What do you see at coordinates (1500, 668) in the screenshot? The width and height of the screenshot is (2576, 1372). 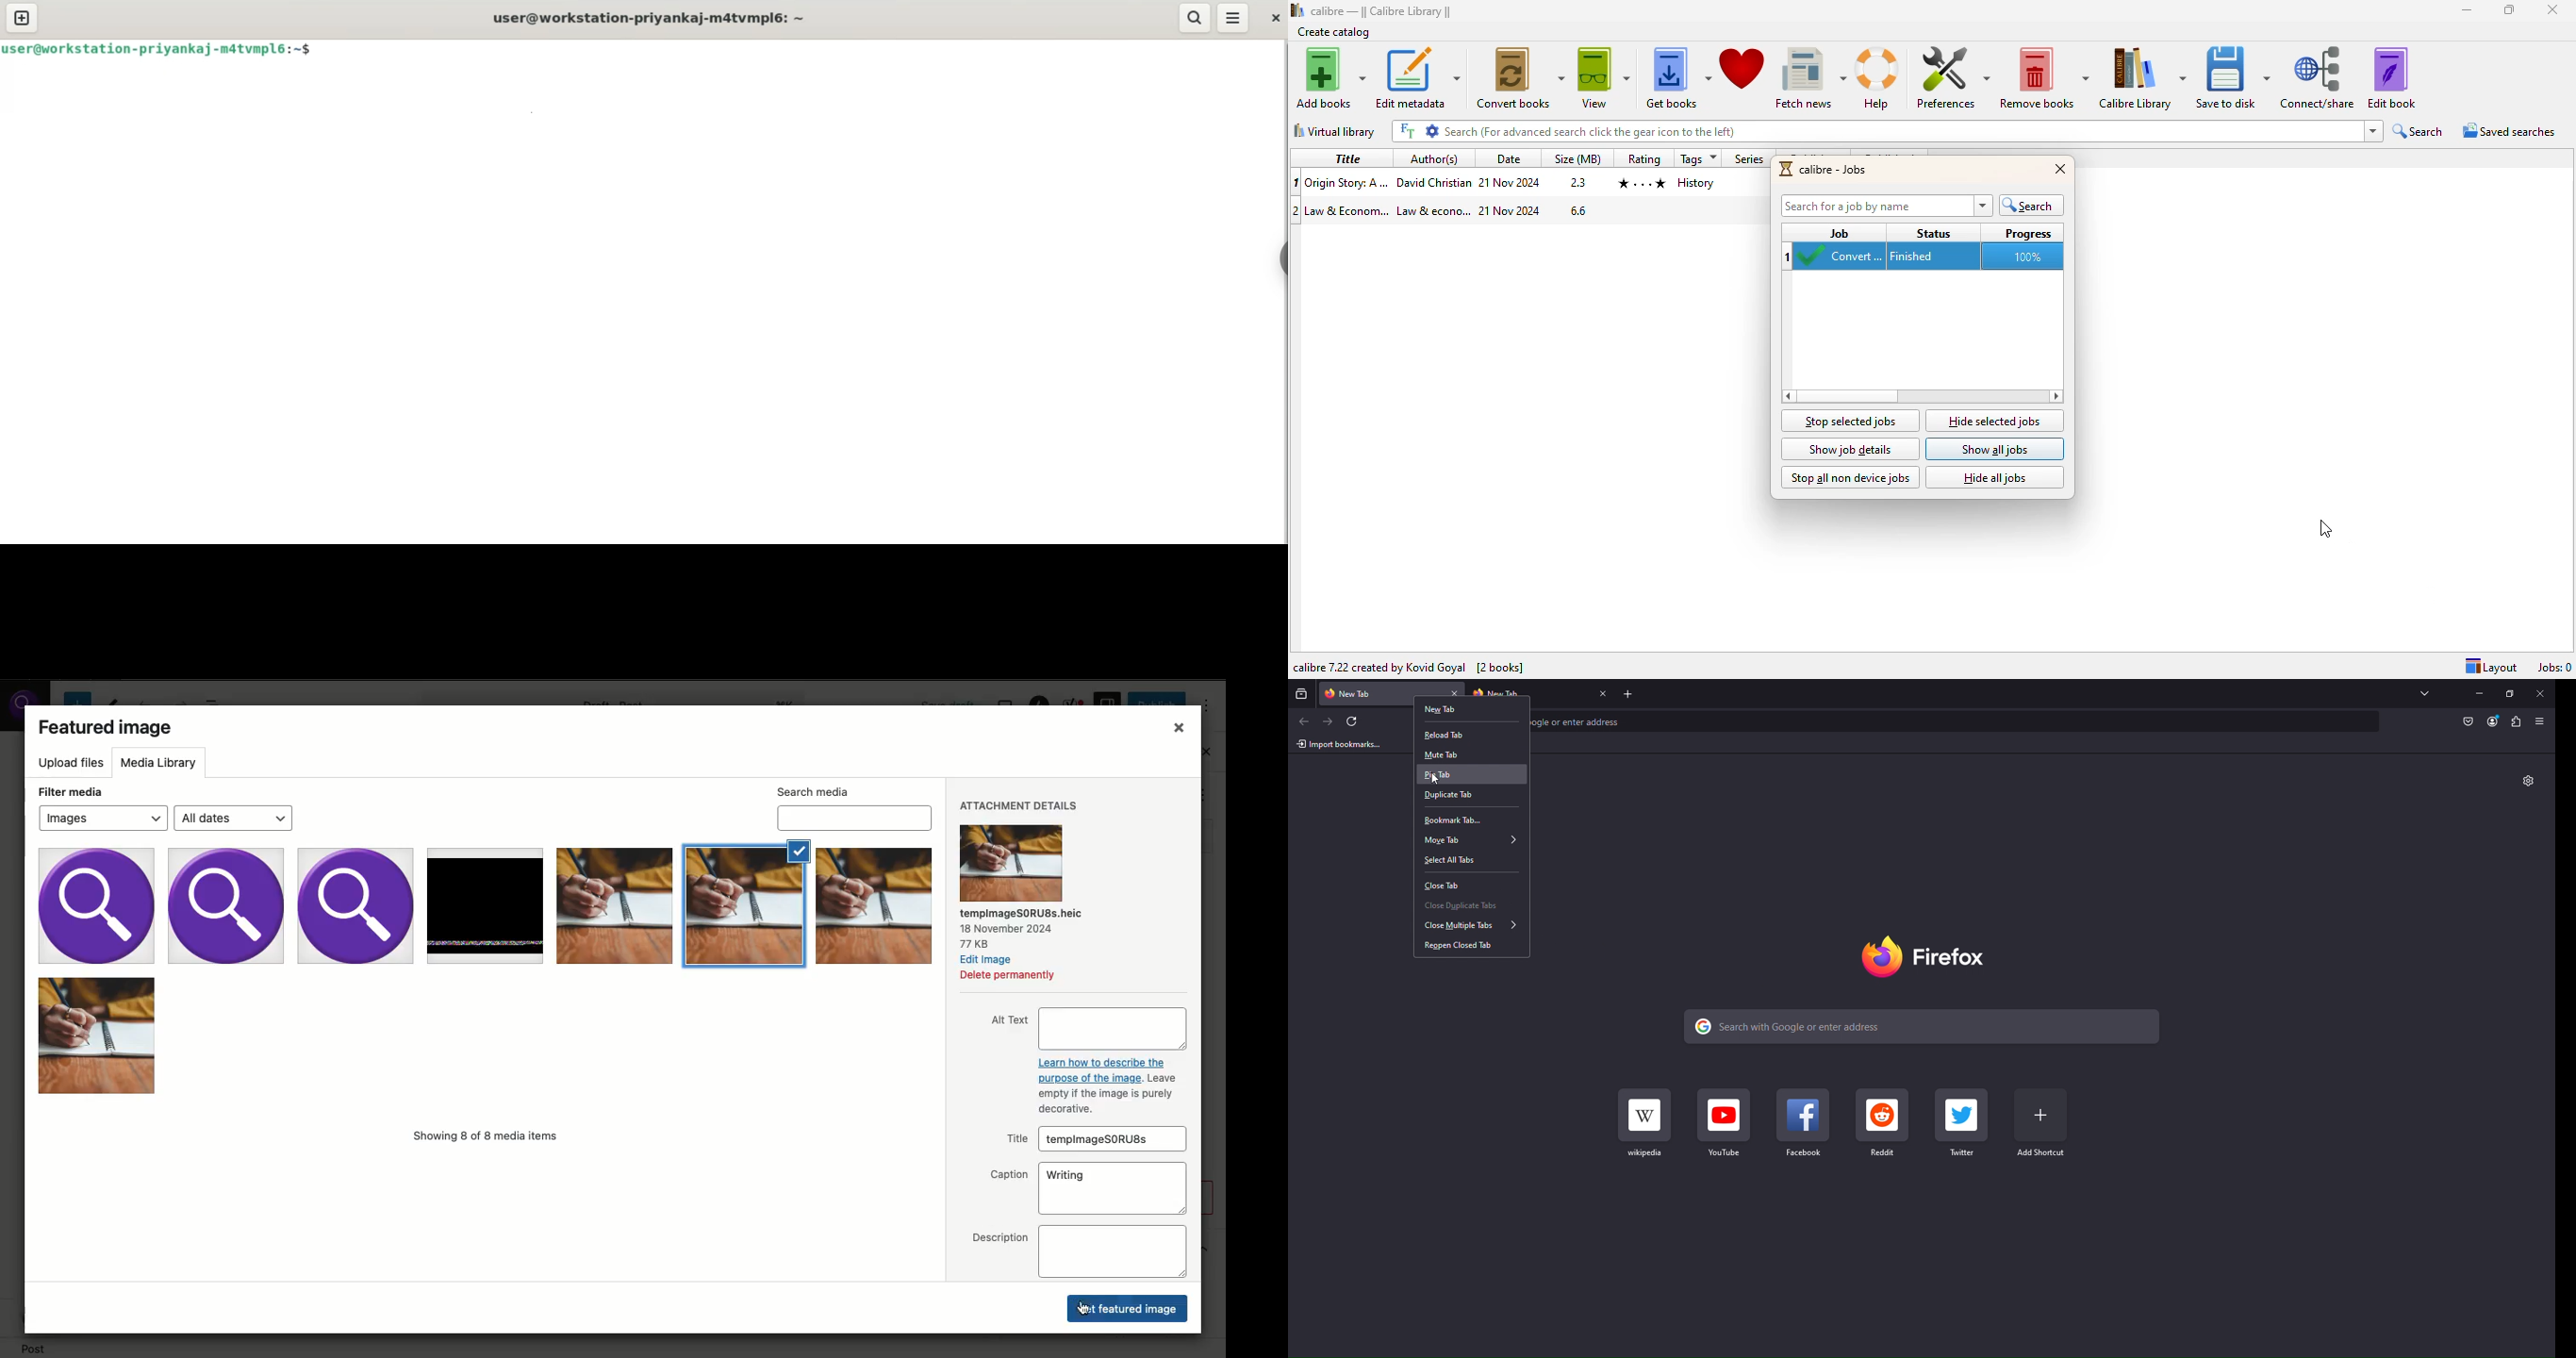 I see `[2 books]` at bounding box center [1500, 668].